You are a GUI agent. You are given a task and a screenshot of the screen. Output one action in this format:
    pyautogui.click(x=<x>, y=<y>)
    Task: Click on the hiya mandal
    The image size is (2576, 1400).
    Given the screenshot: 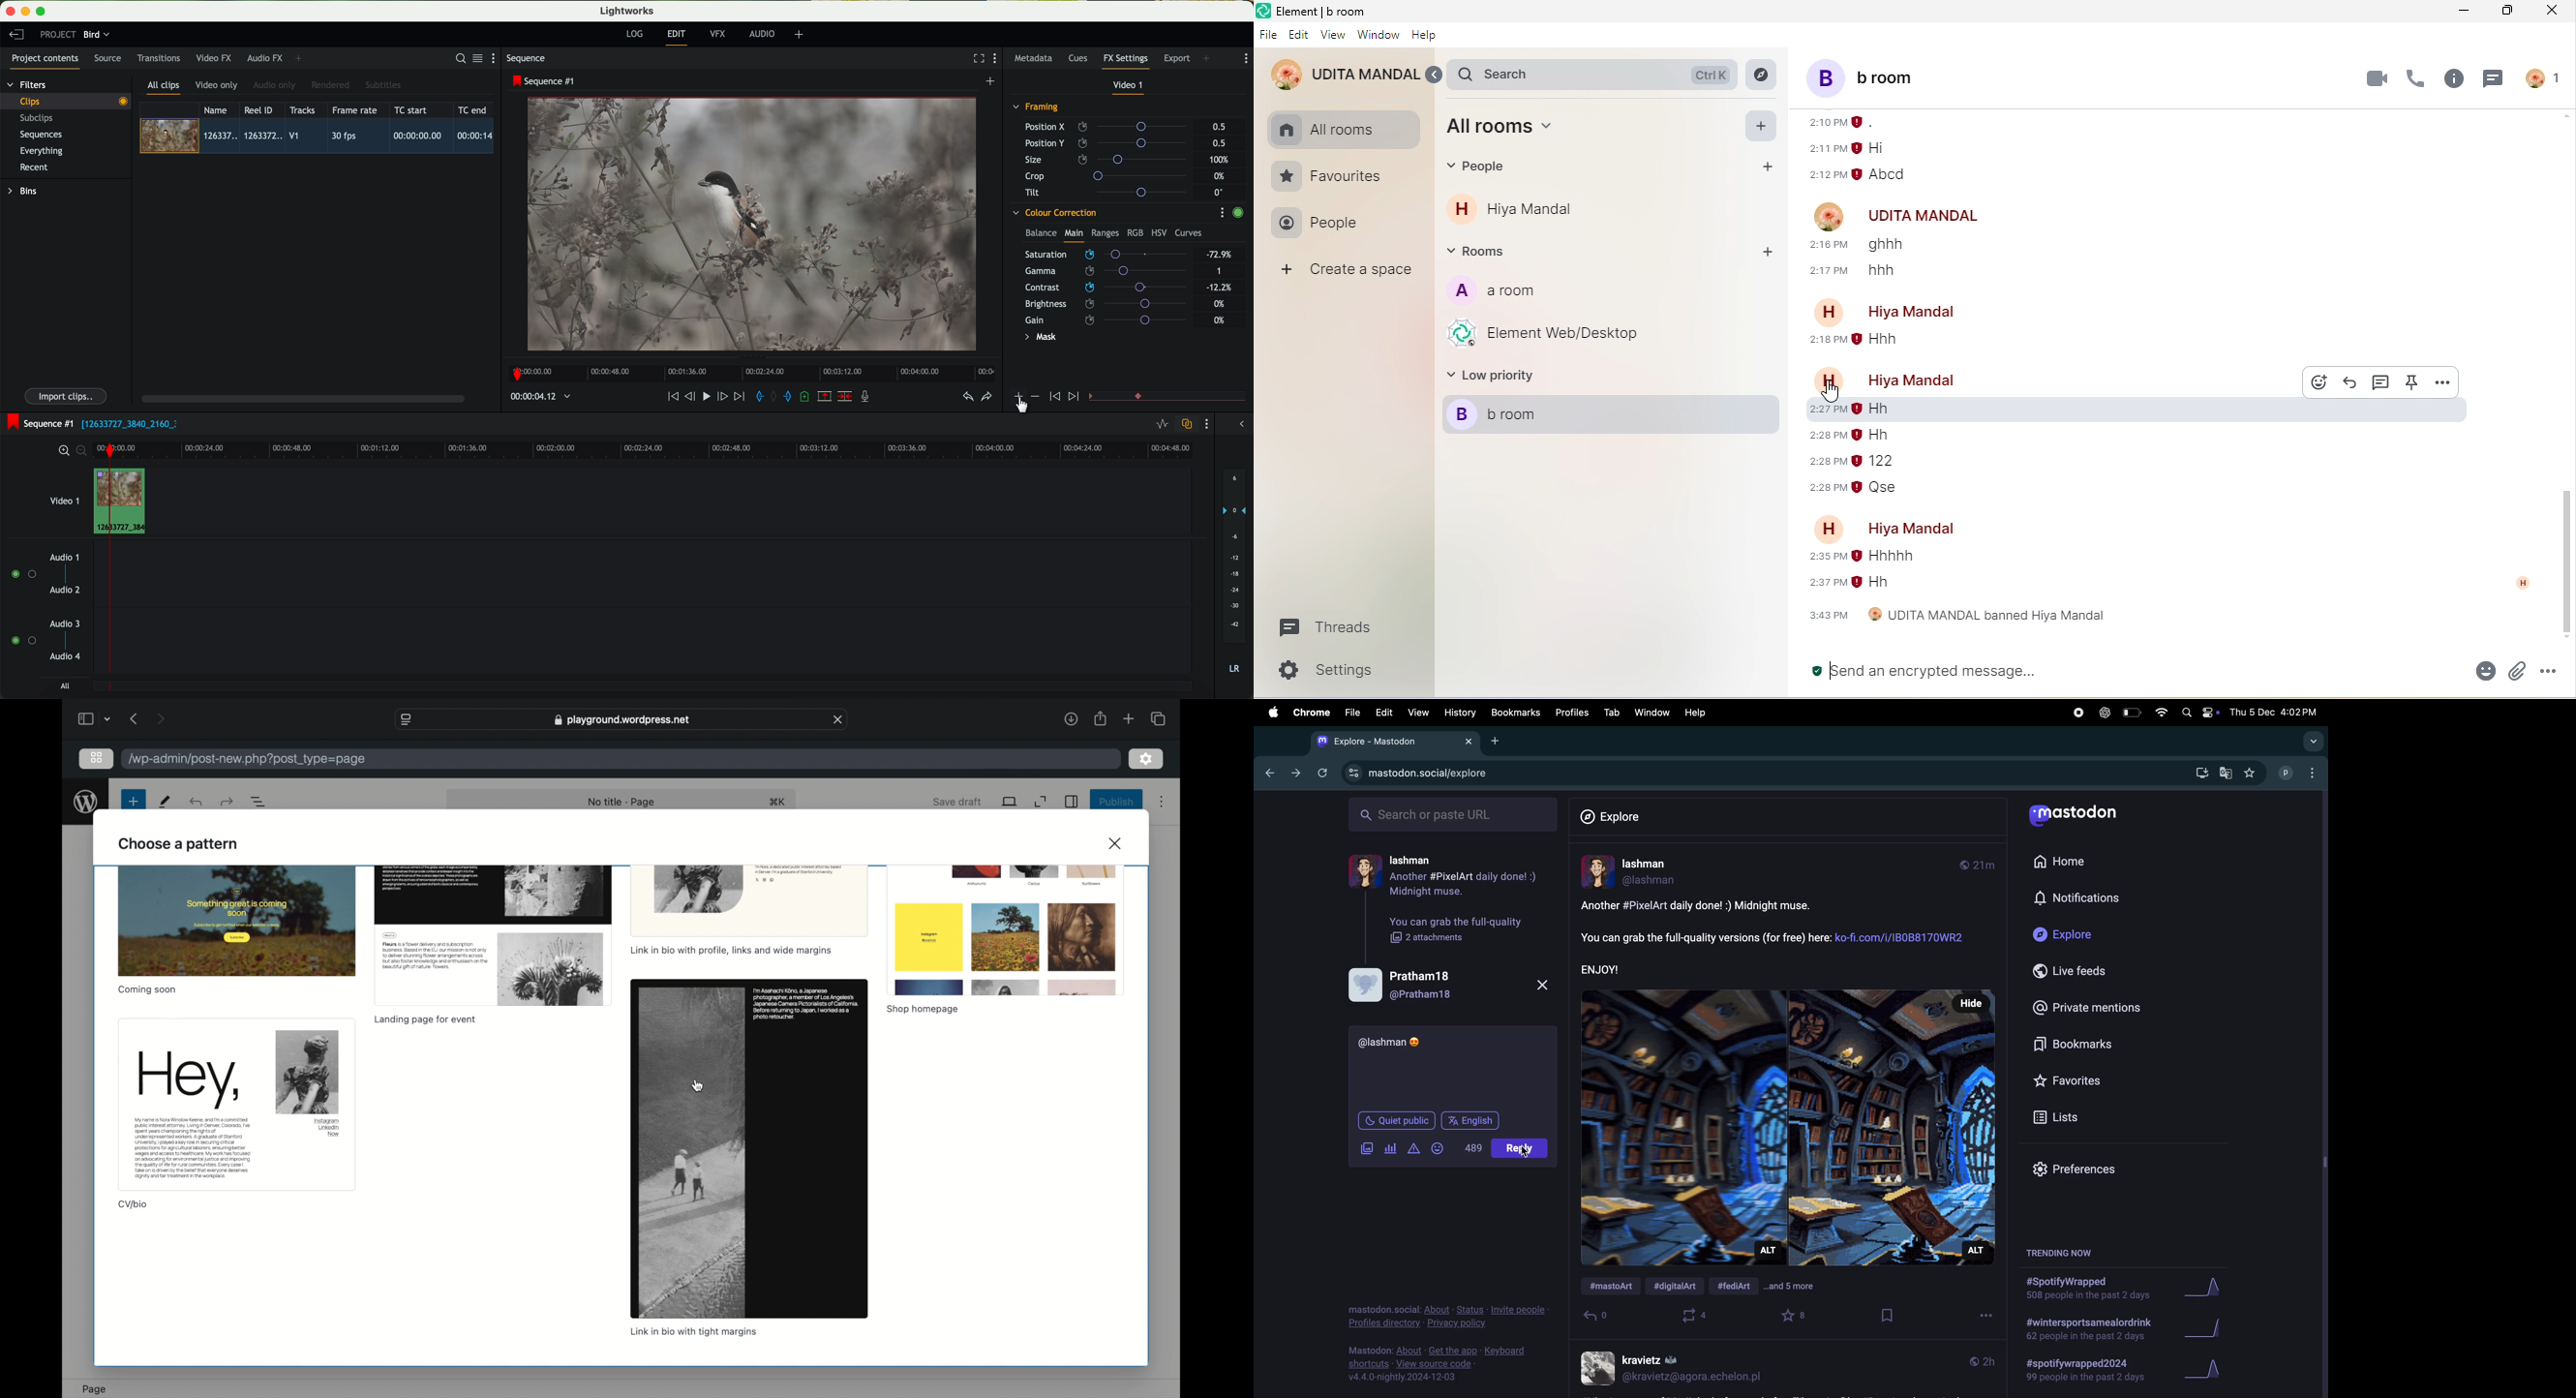 What is the action you would take?
    pyautogui.click(x=1533, y=209)
    